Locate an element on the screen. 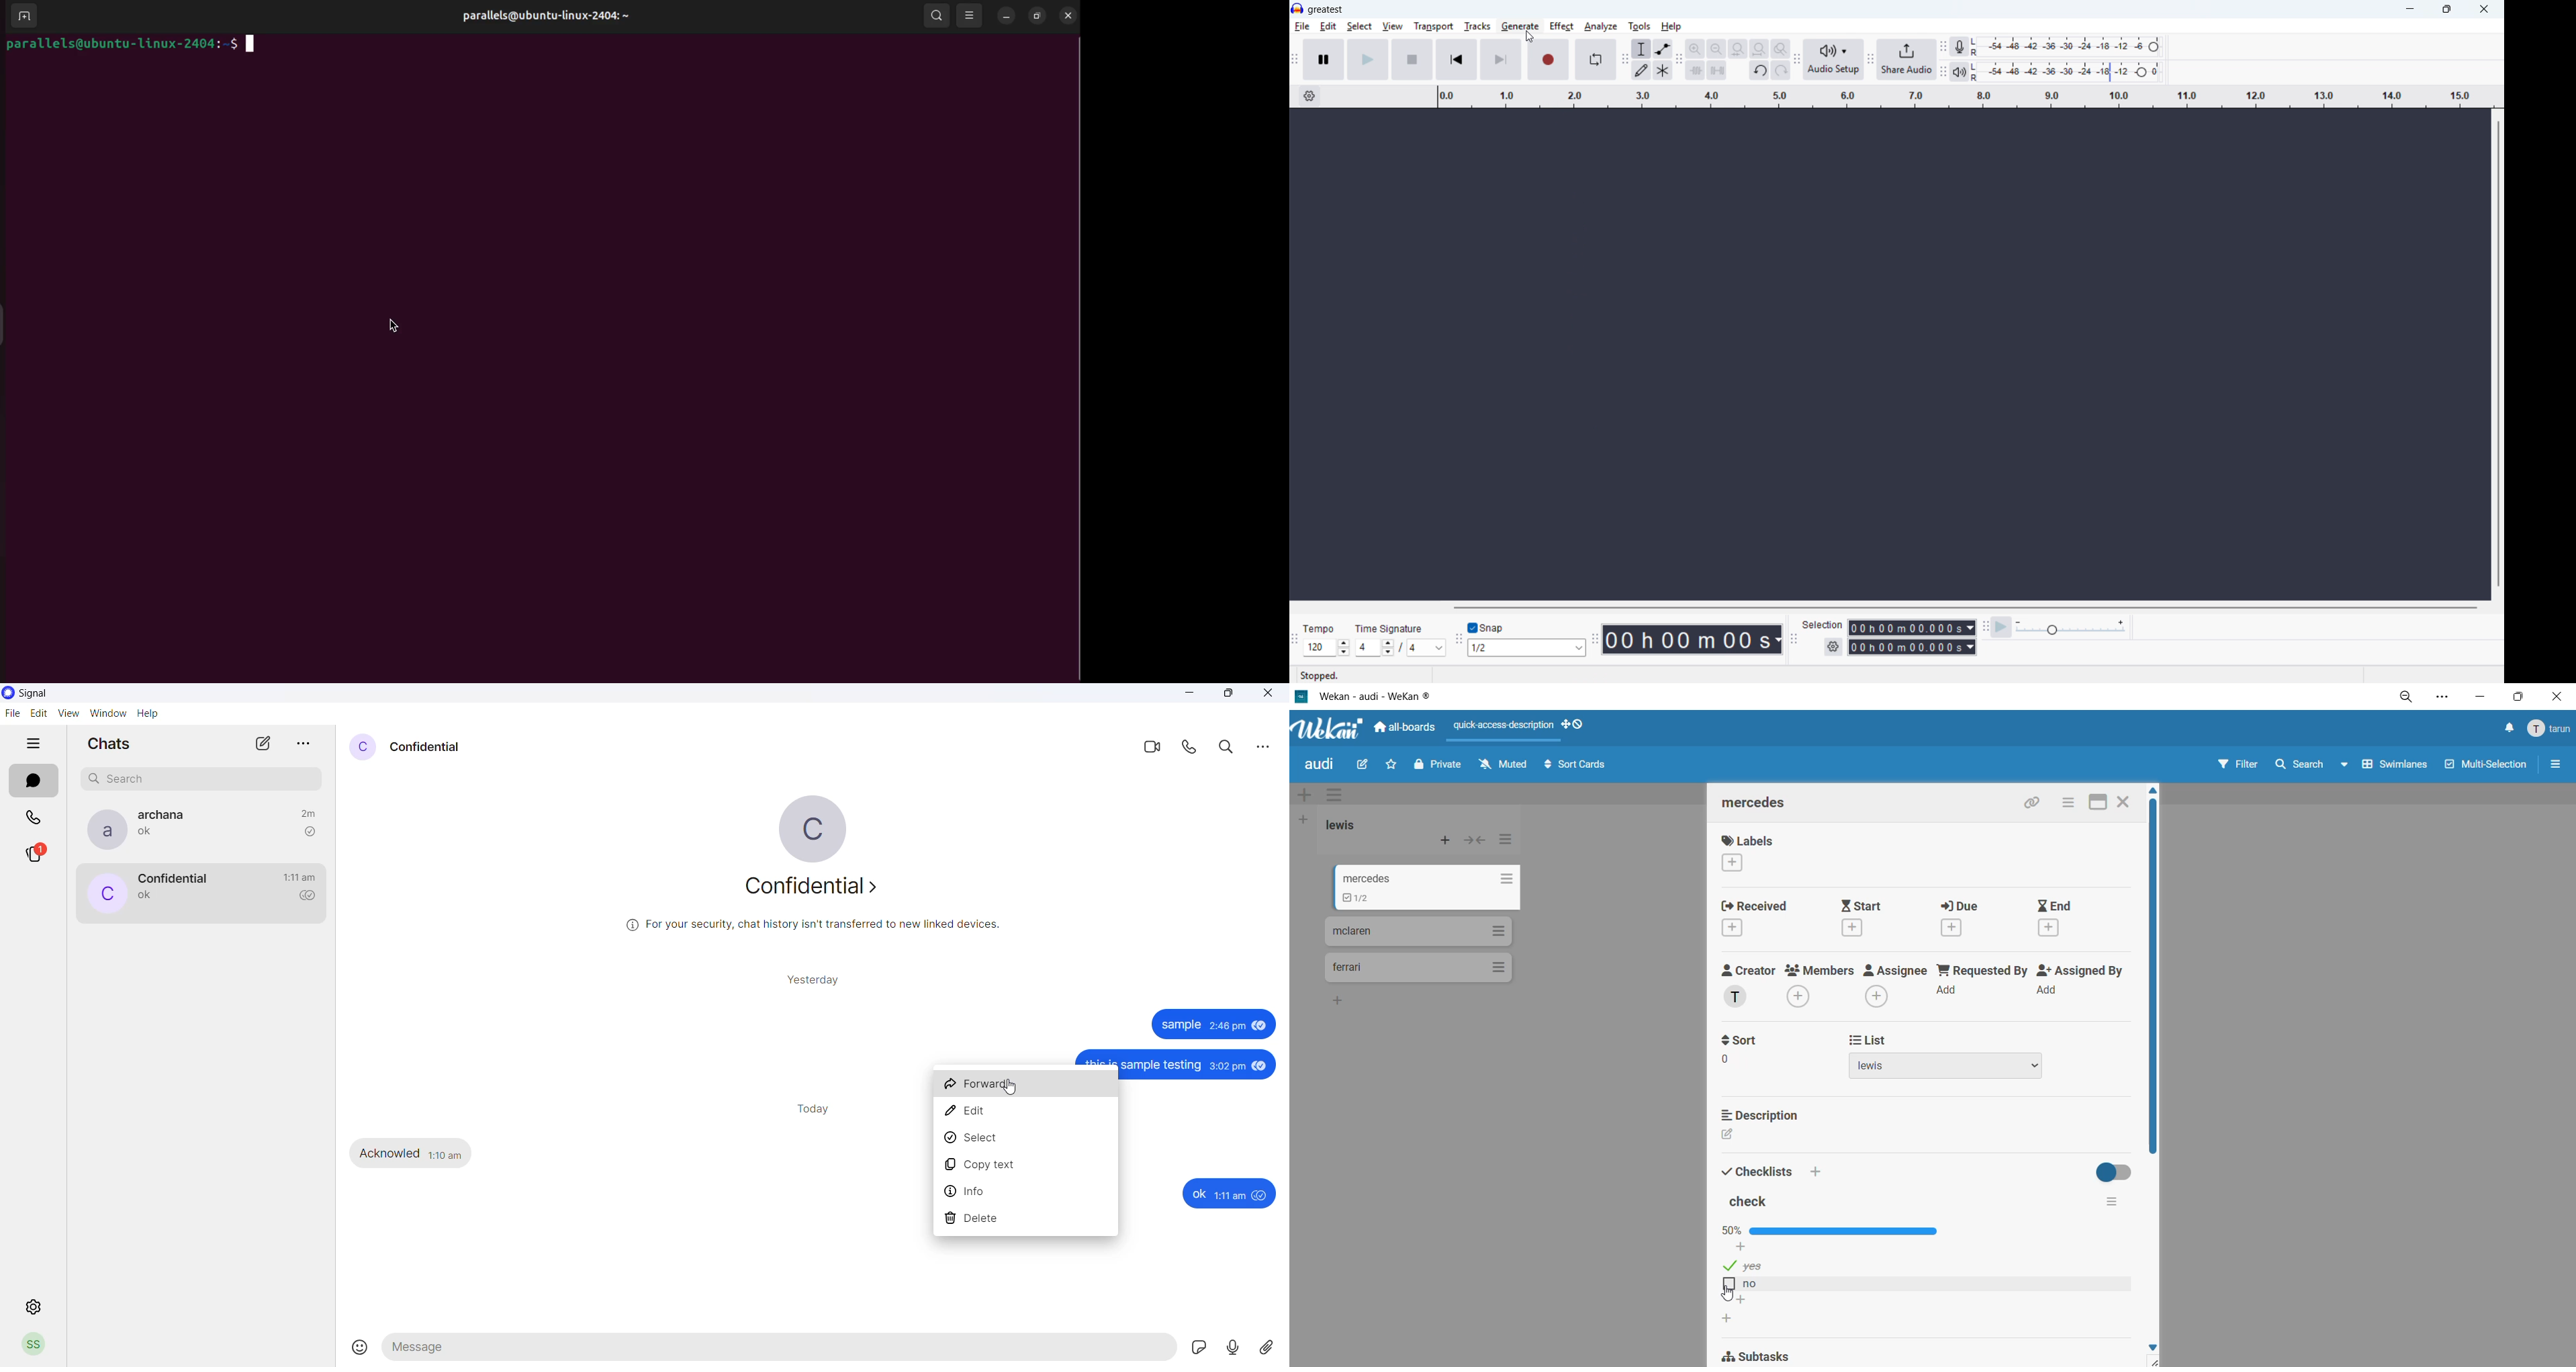 Image resolution: width=2576 pixels, height=1372 pixels. list actions is located at coordinates (1511, 841).